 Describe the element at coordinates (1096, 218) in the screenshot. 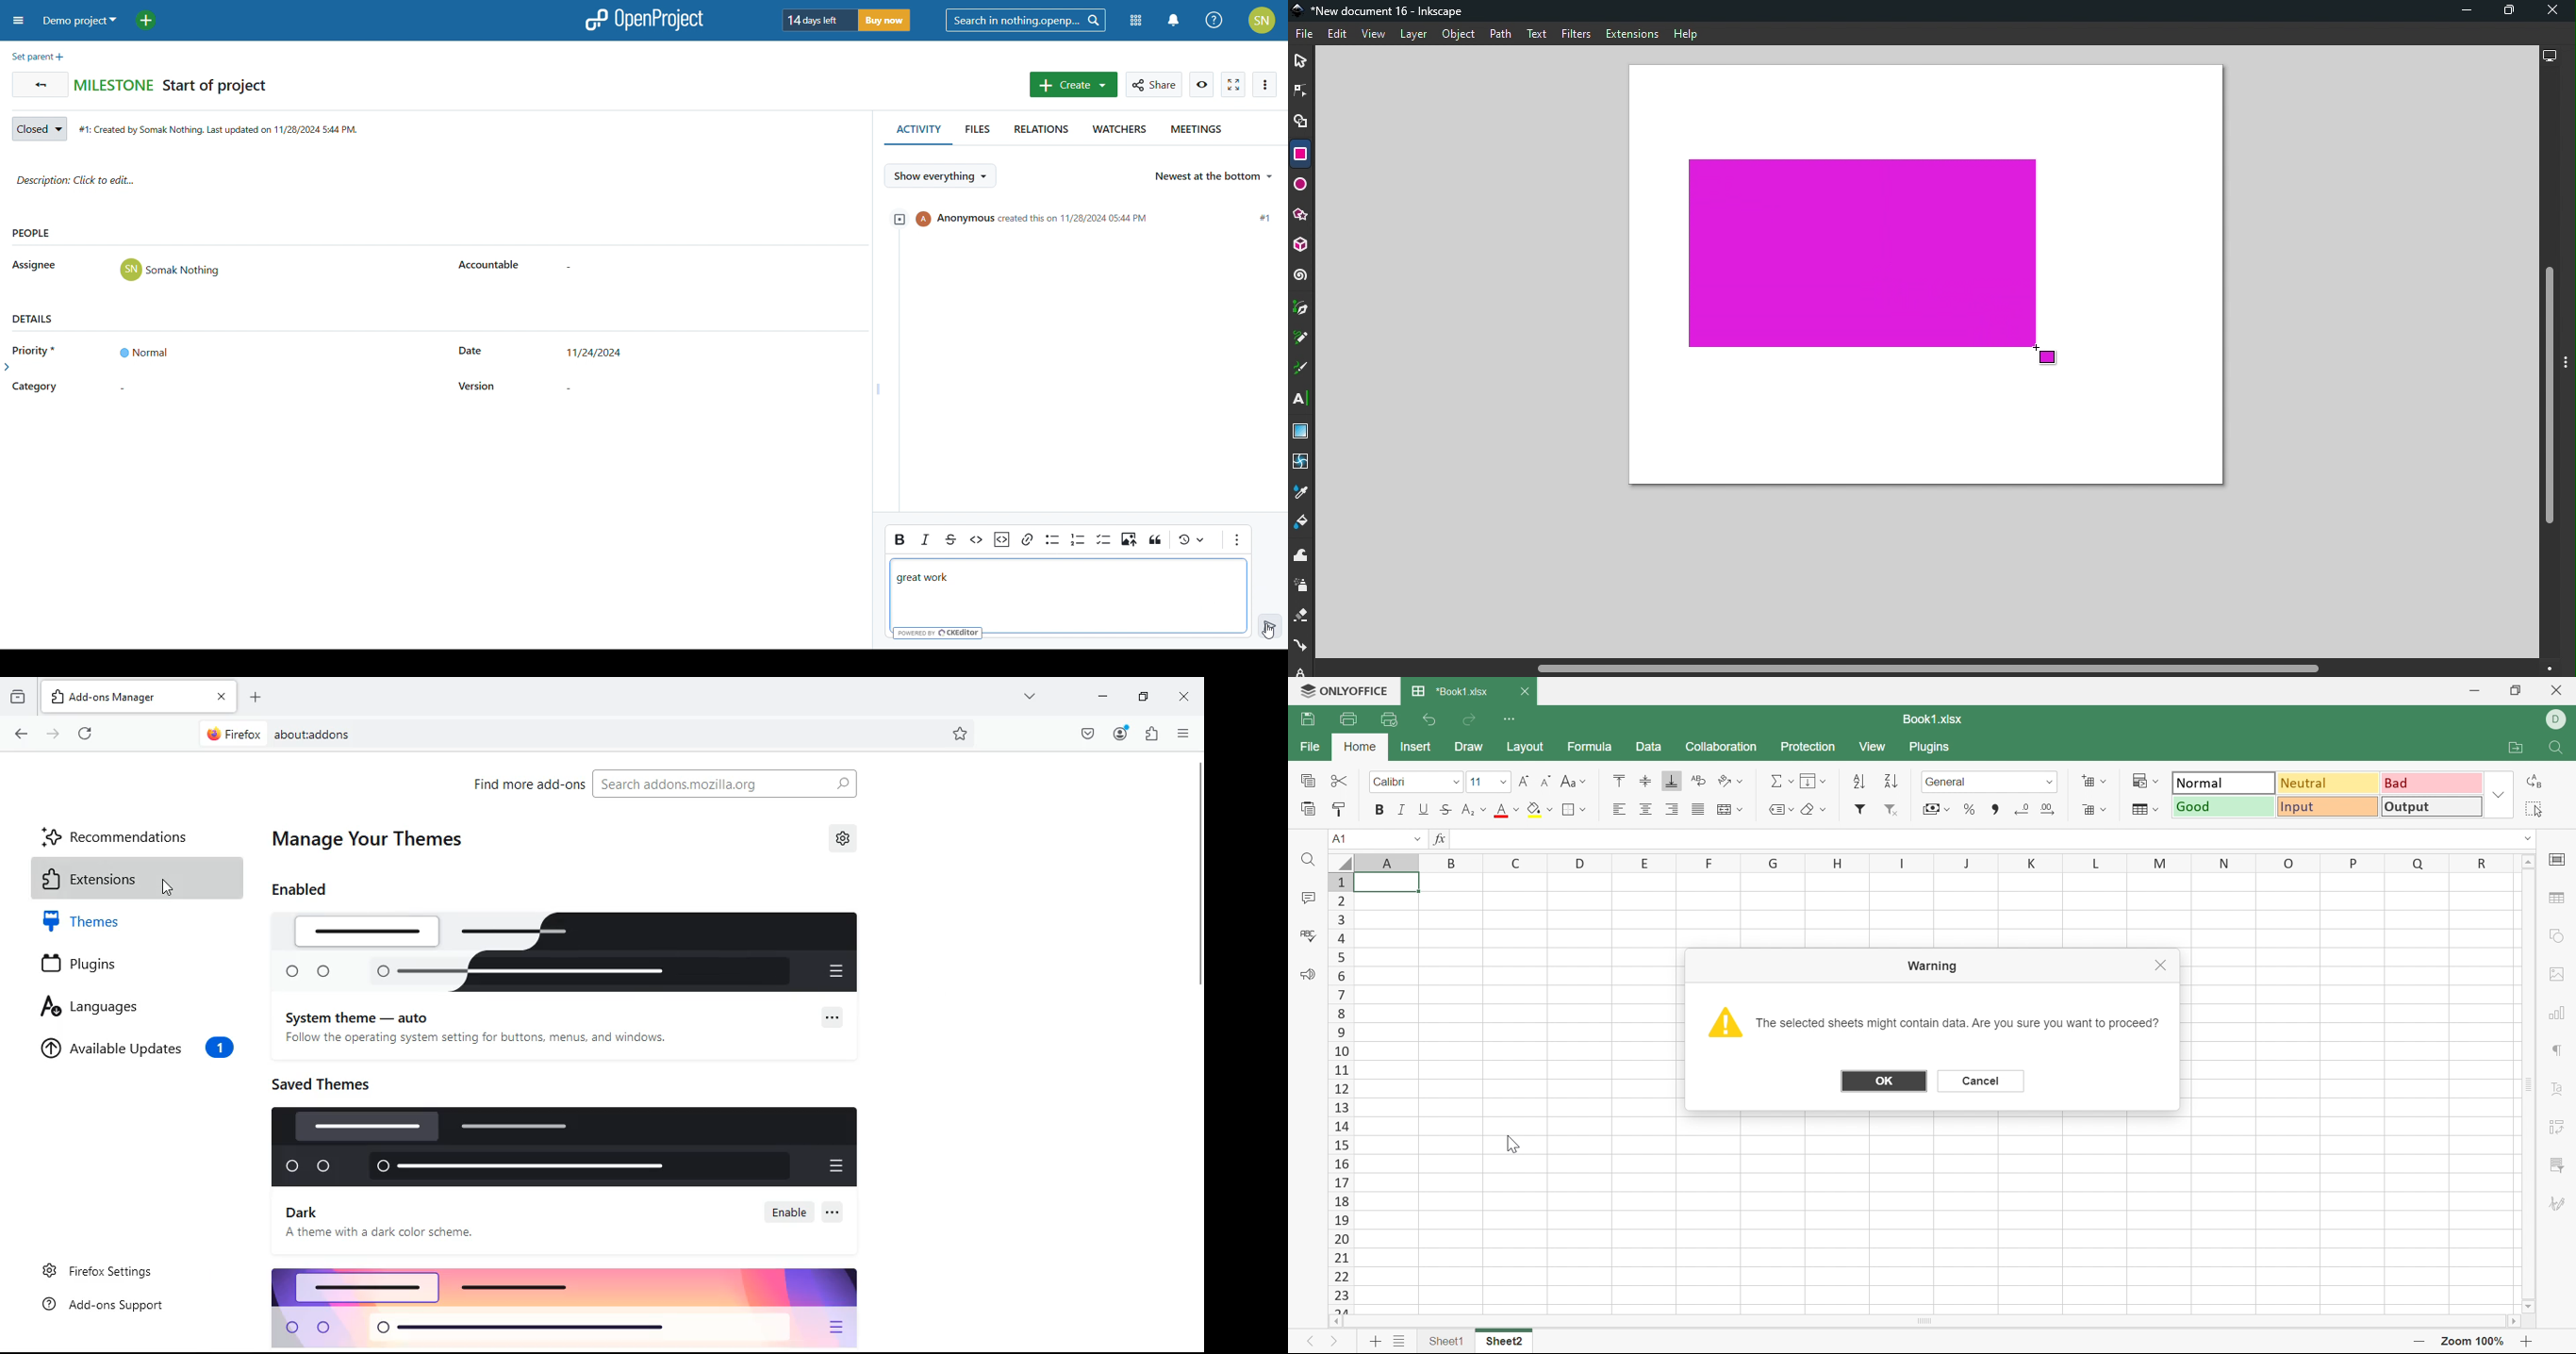

I see `event created` at that location.